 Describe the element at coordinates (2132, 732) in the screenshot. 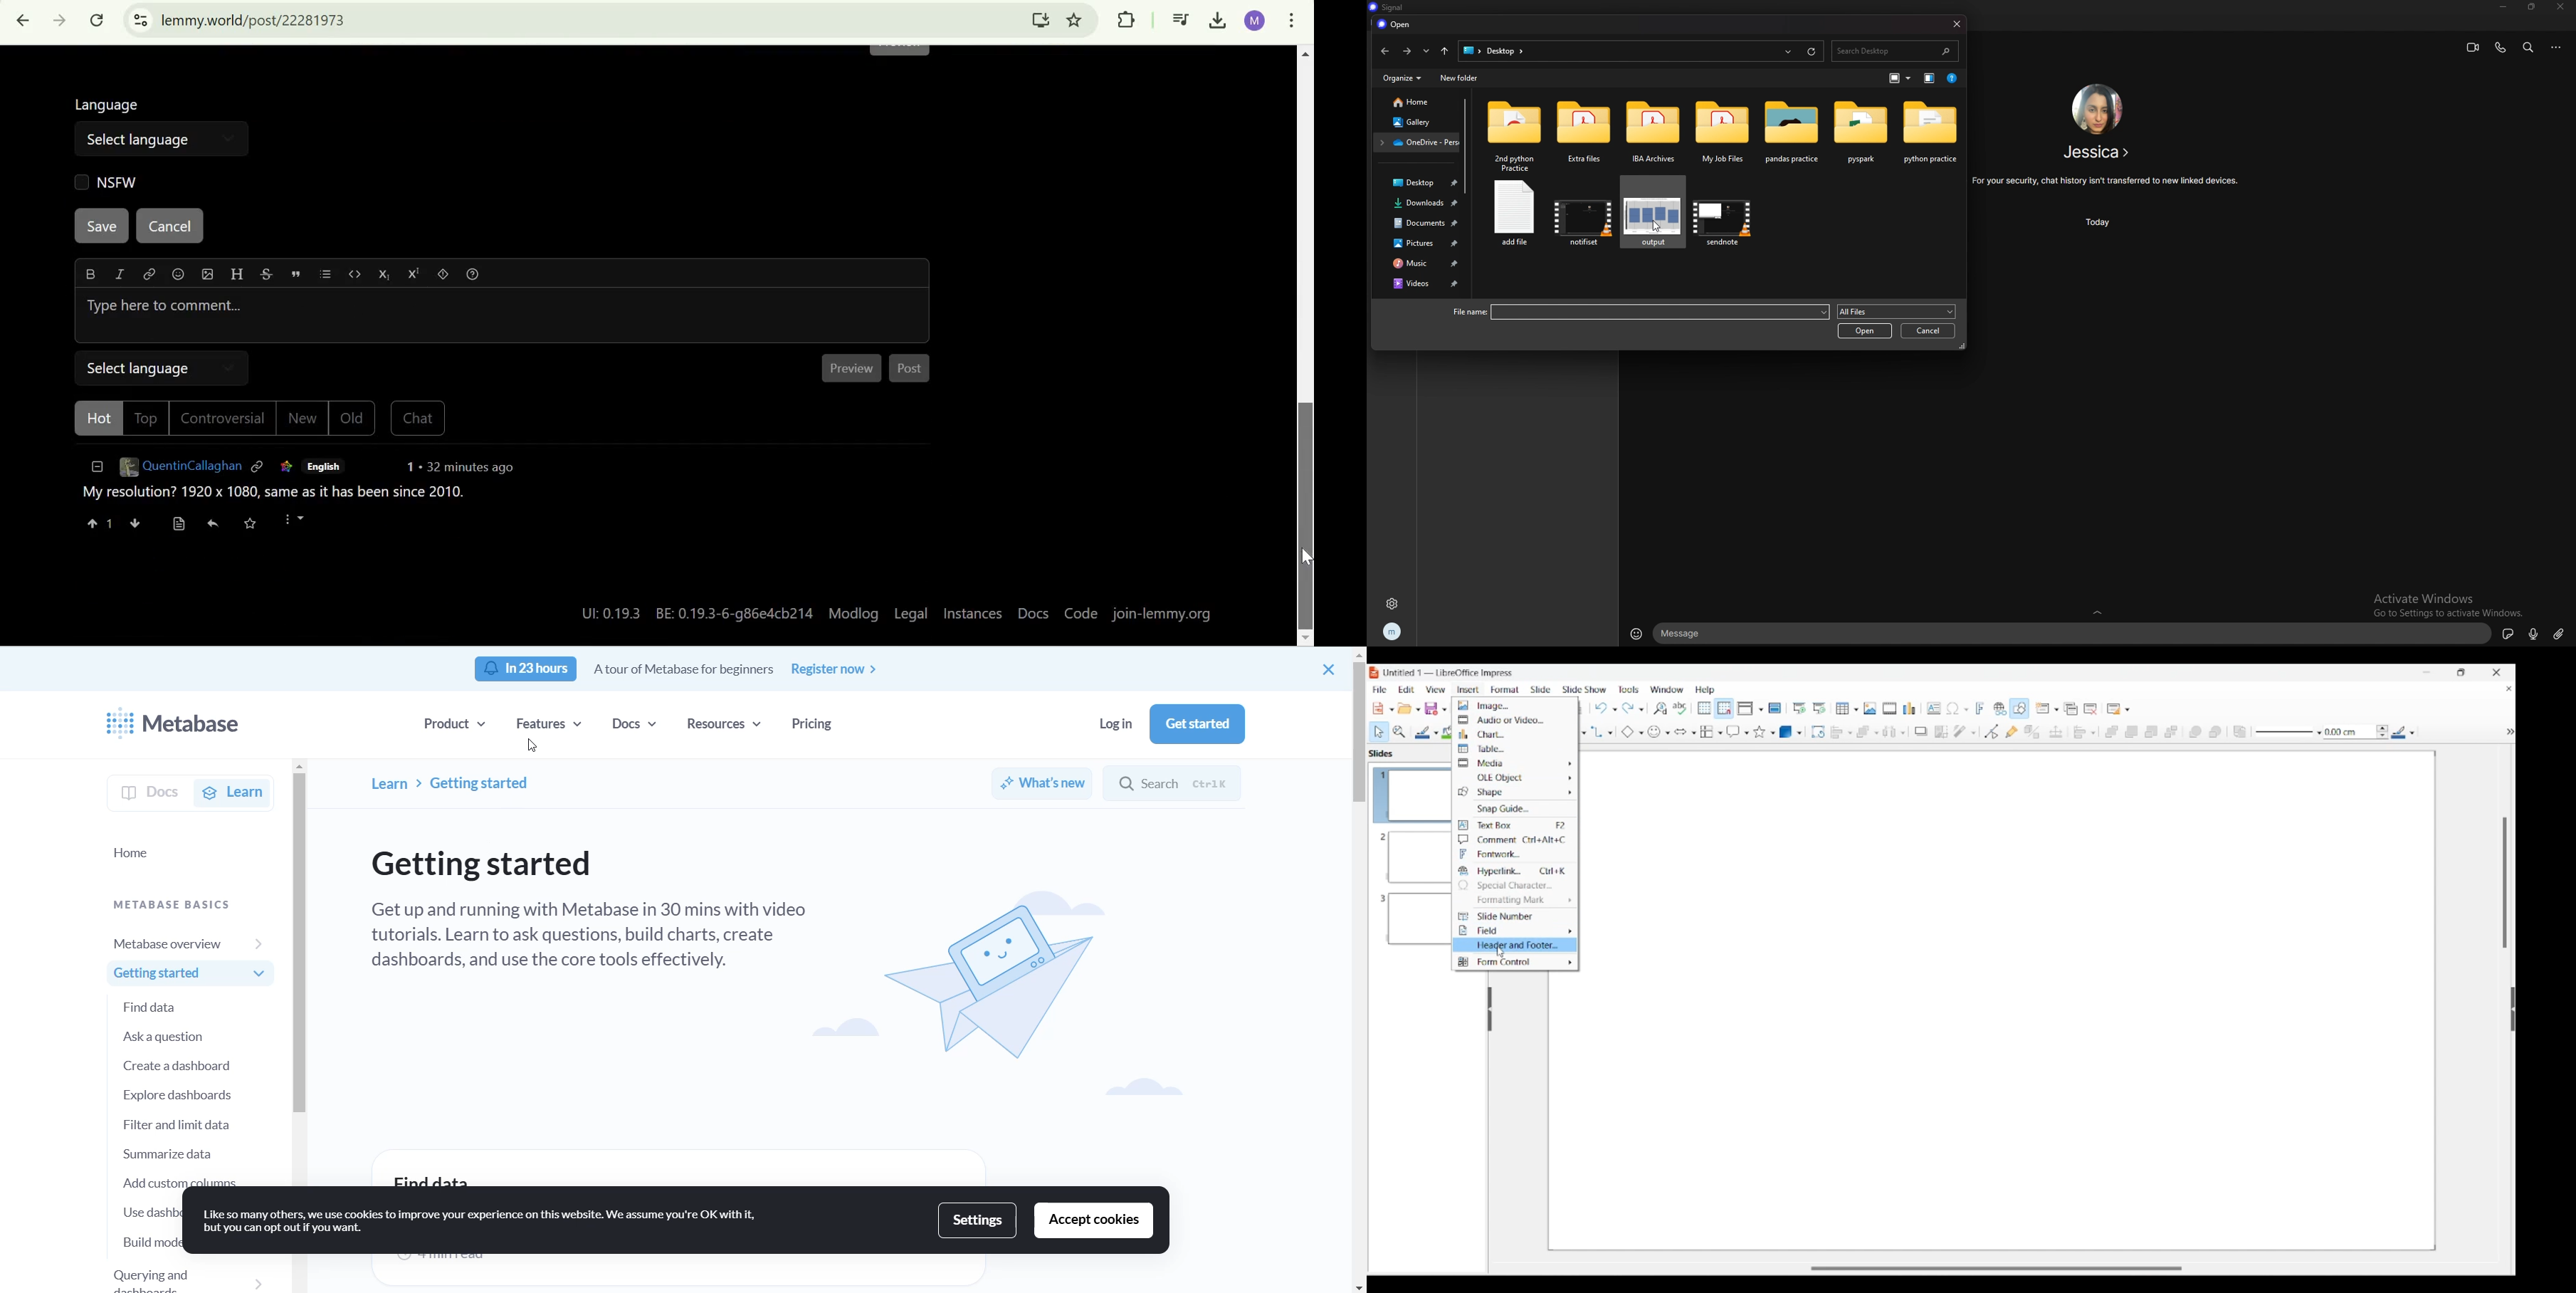

I see `Bring forward` at that location.